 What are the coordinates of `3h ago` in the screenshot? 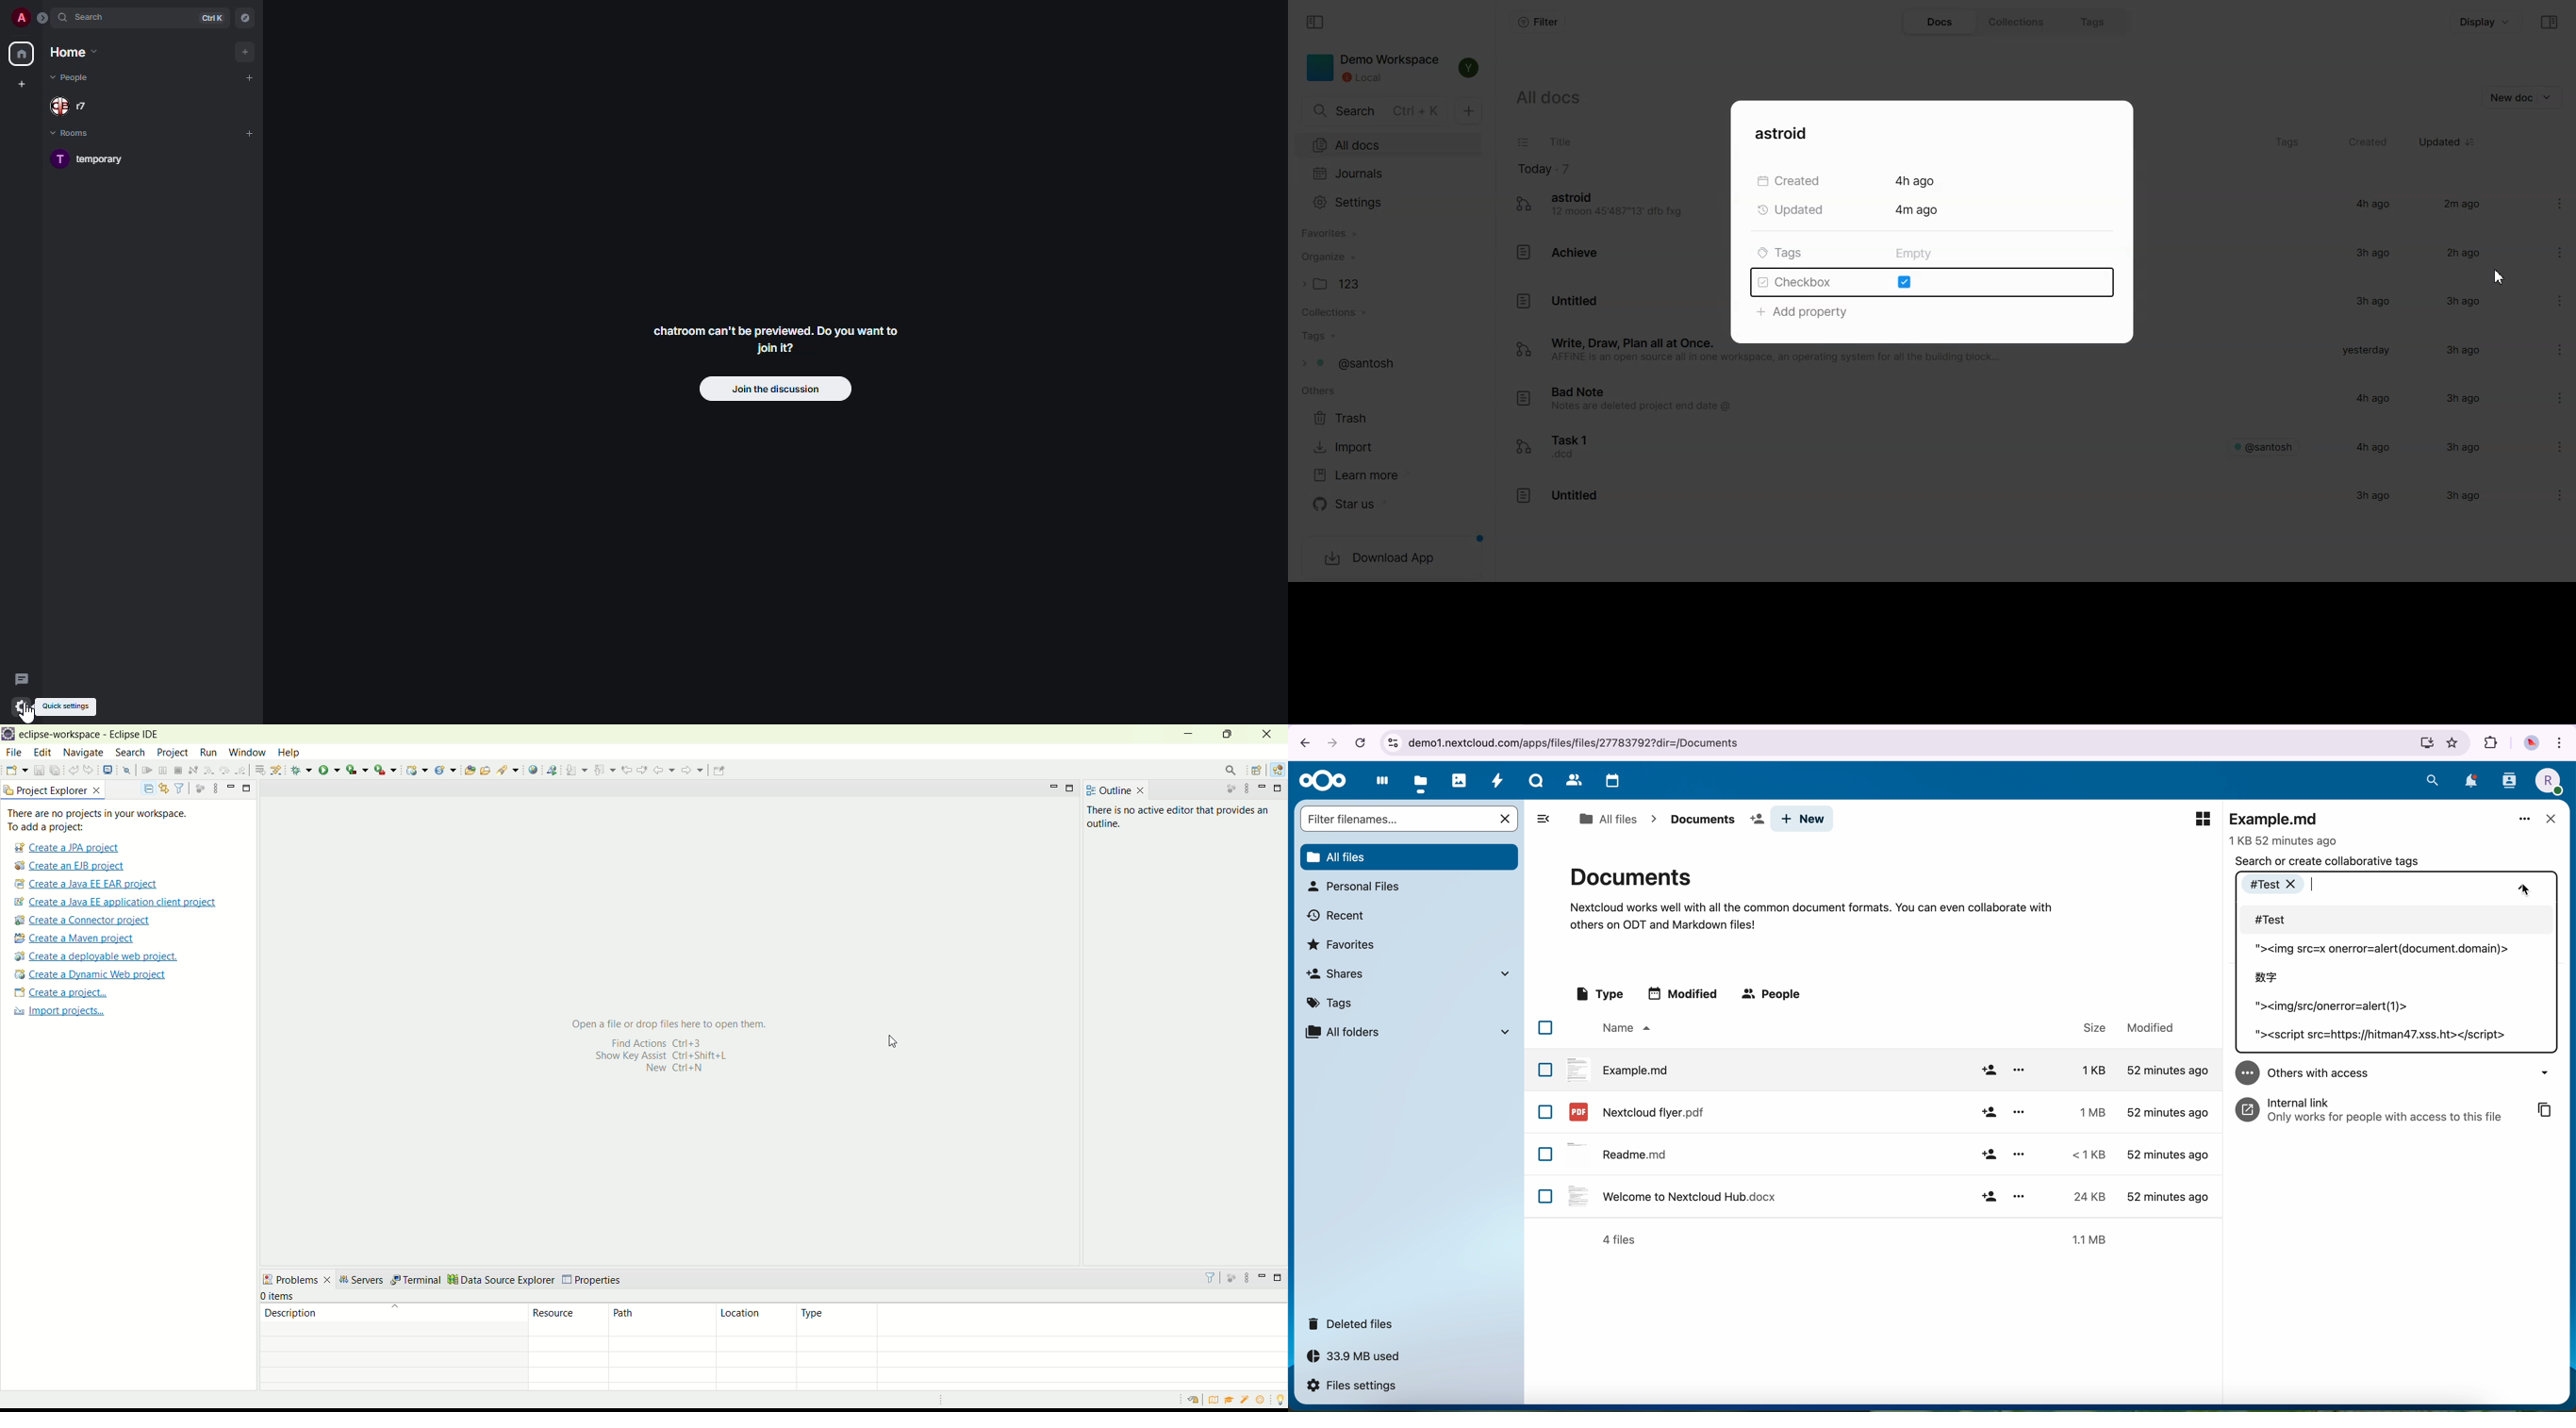 It's located at (2367, 302).